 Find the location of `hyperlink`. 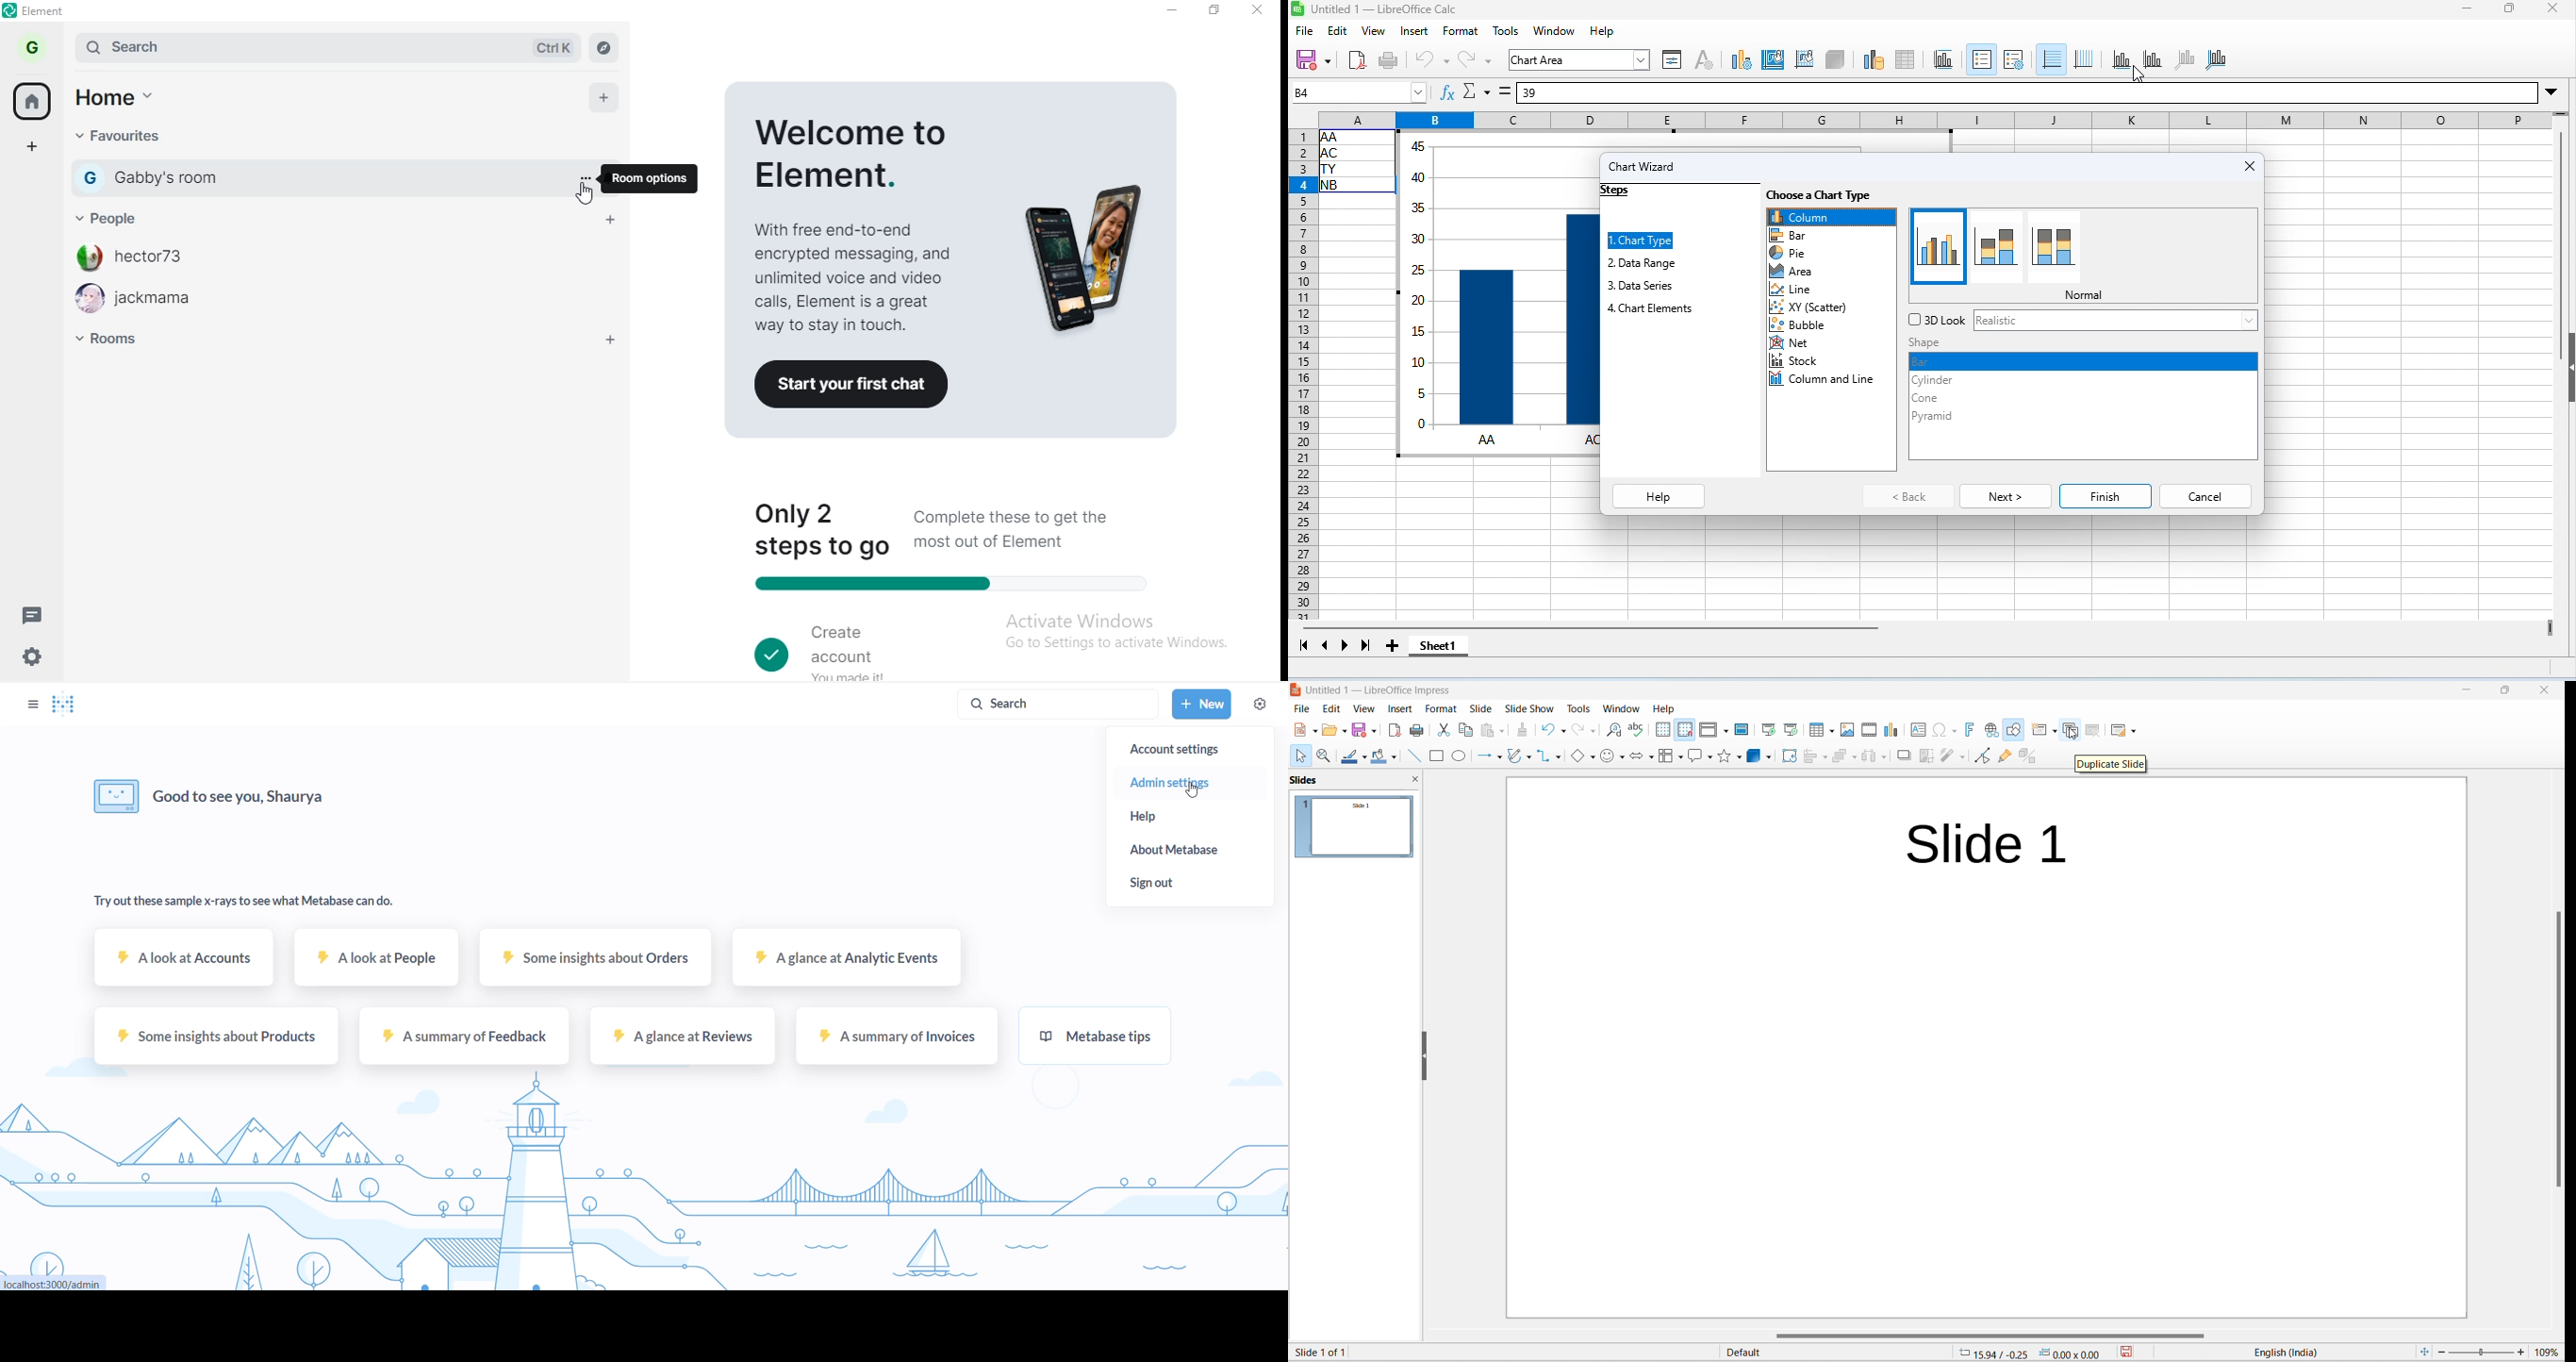

hyperlink is located at coordinates (1990, 729).